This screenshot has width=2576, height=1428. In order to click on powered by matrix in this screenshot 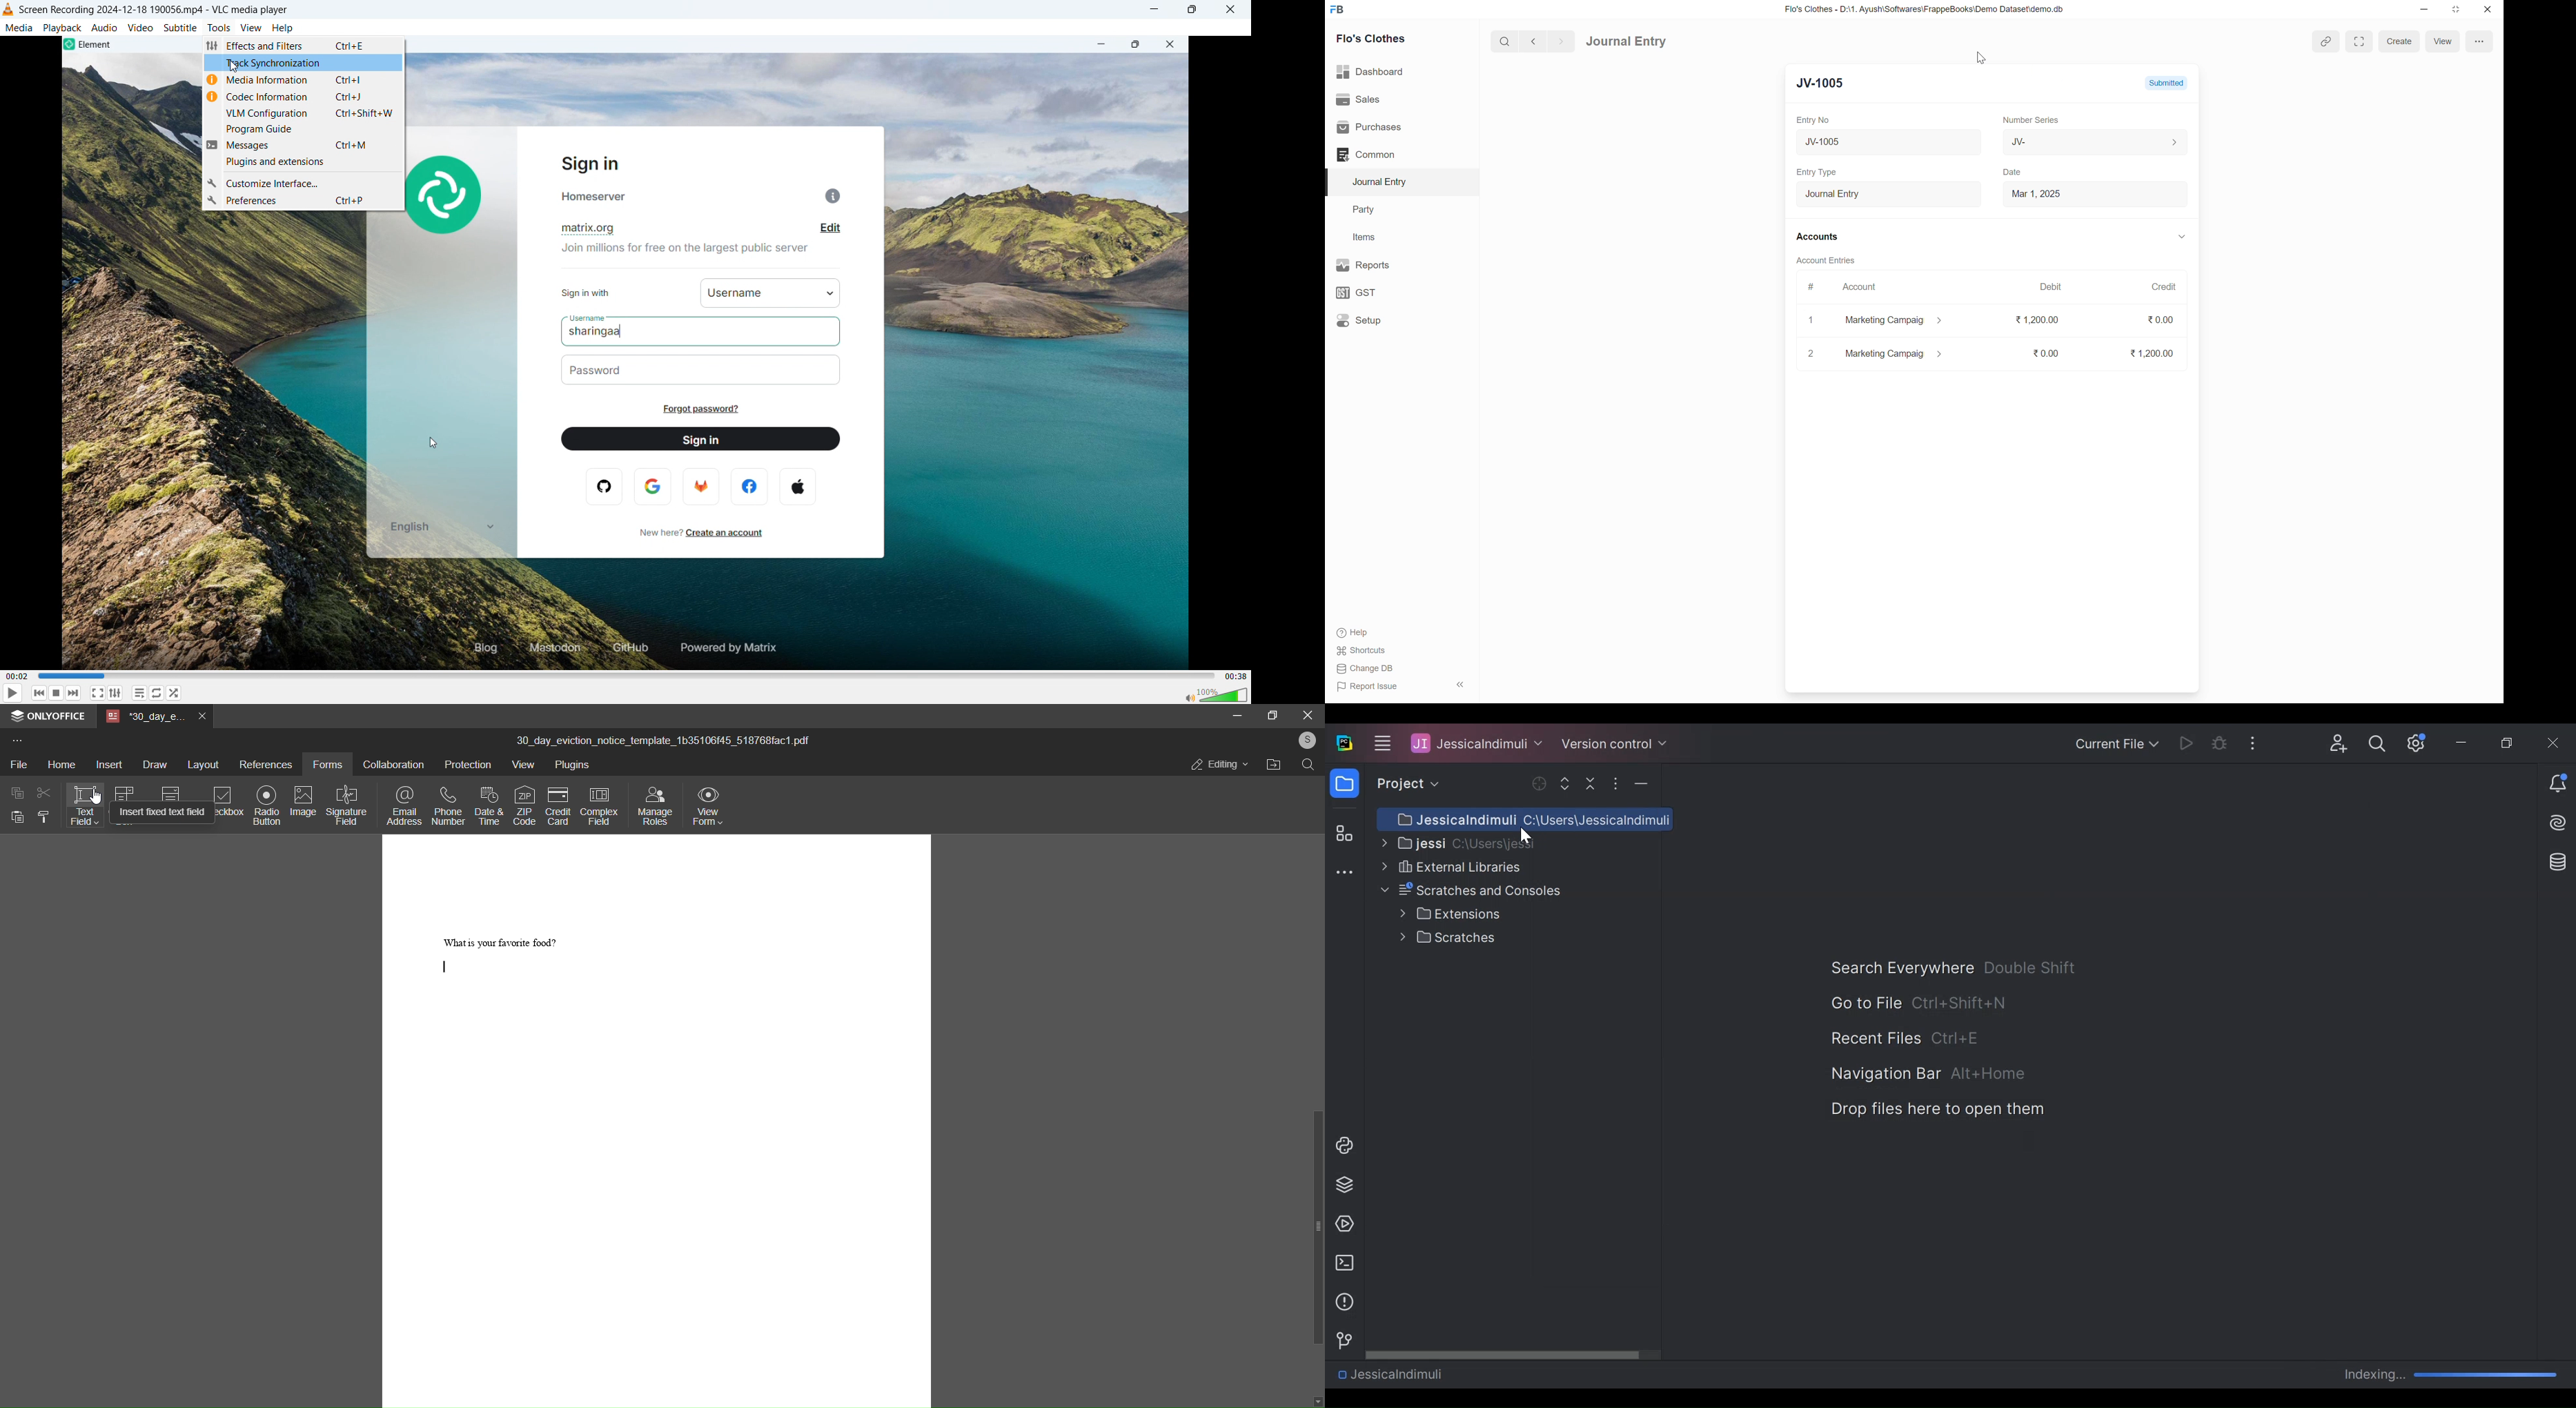, I will do `click(728, 647)`.